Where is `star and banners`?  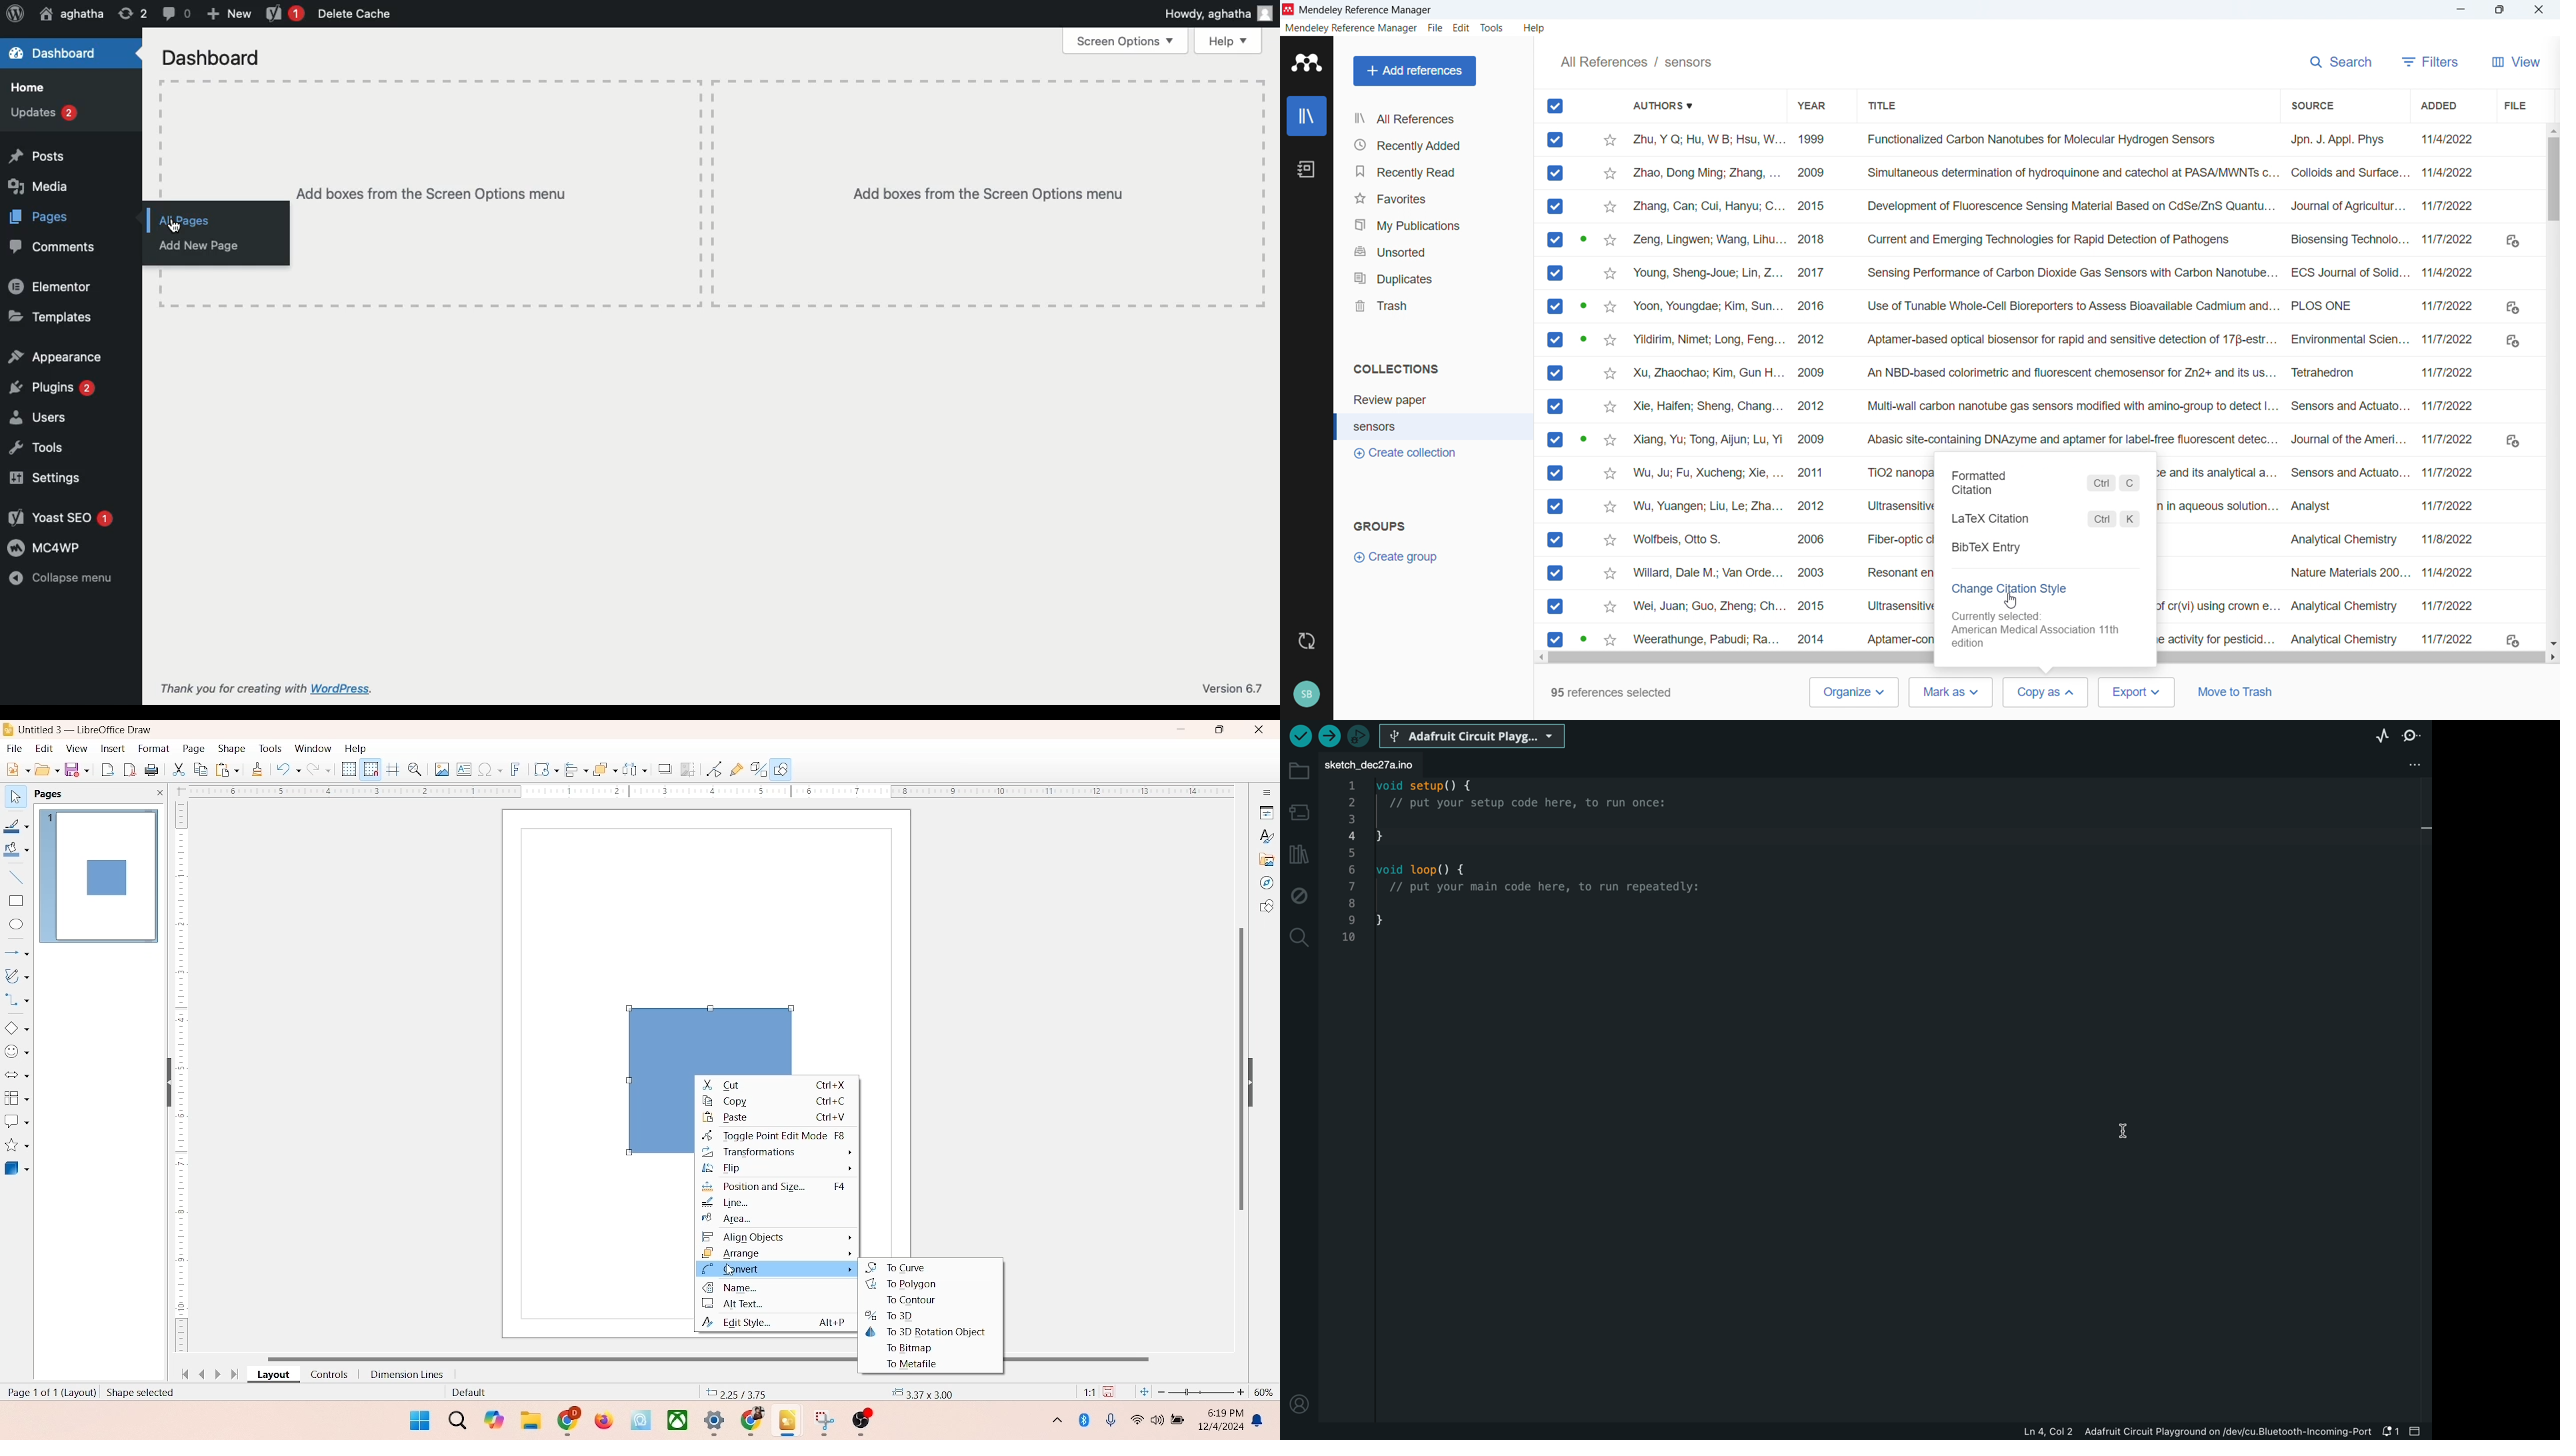
star and banners is located at coordinates (19, 1145).